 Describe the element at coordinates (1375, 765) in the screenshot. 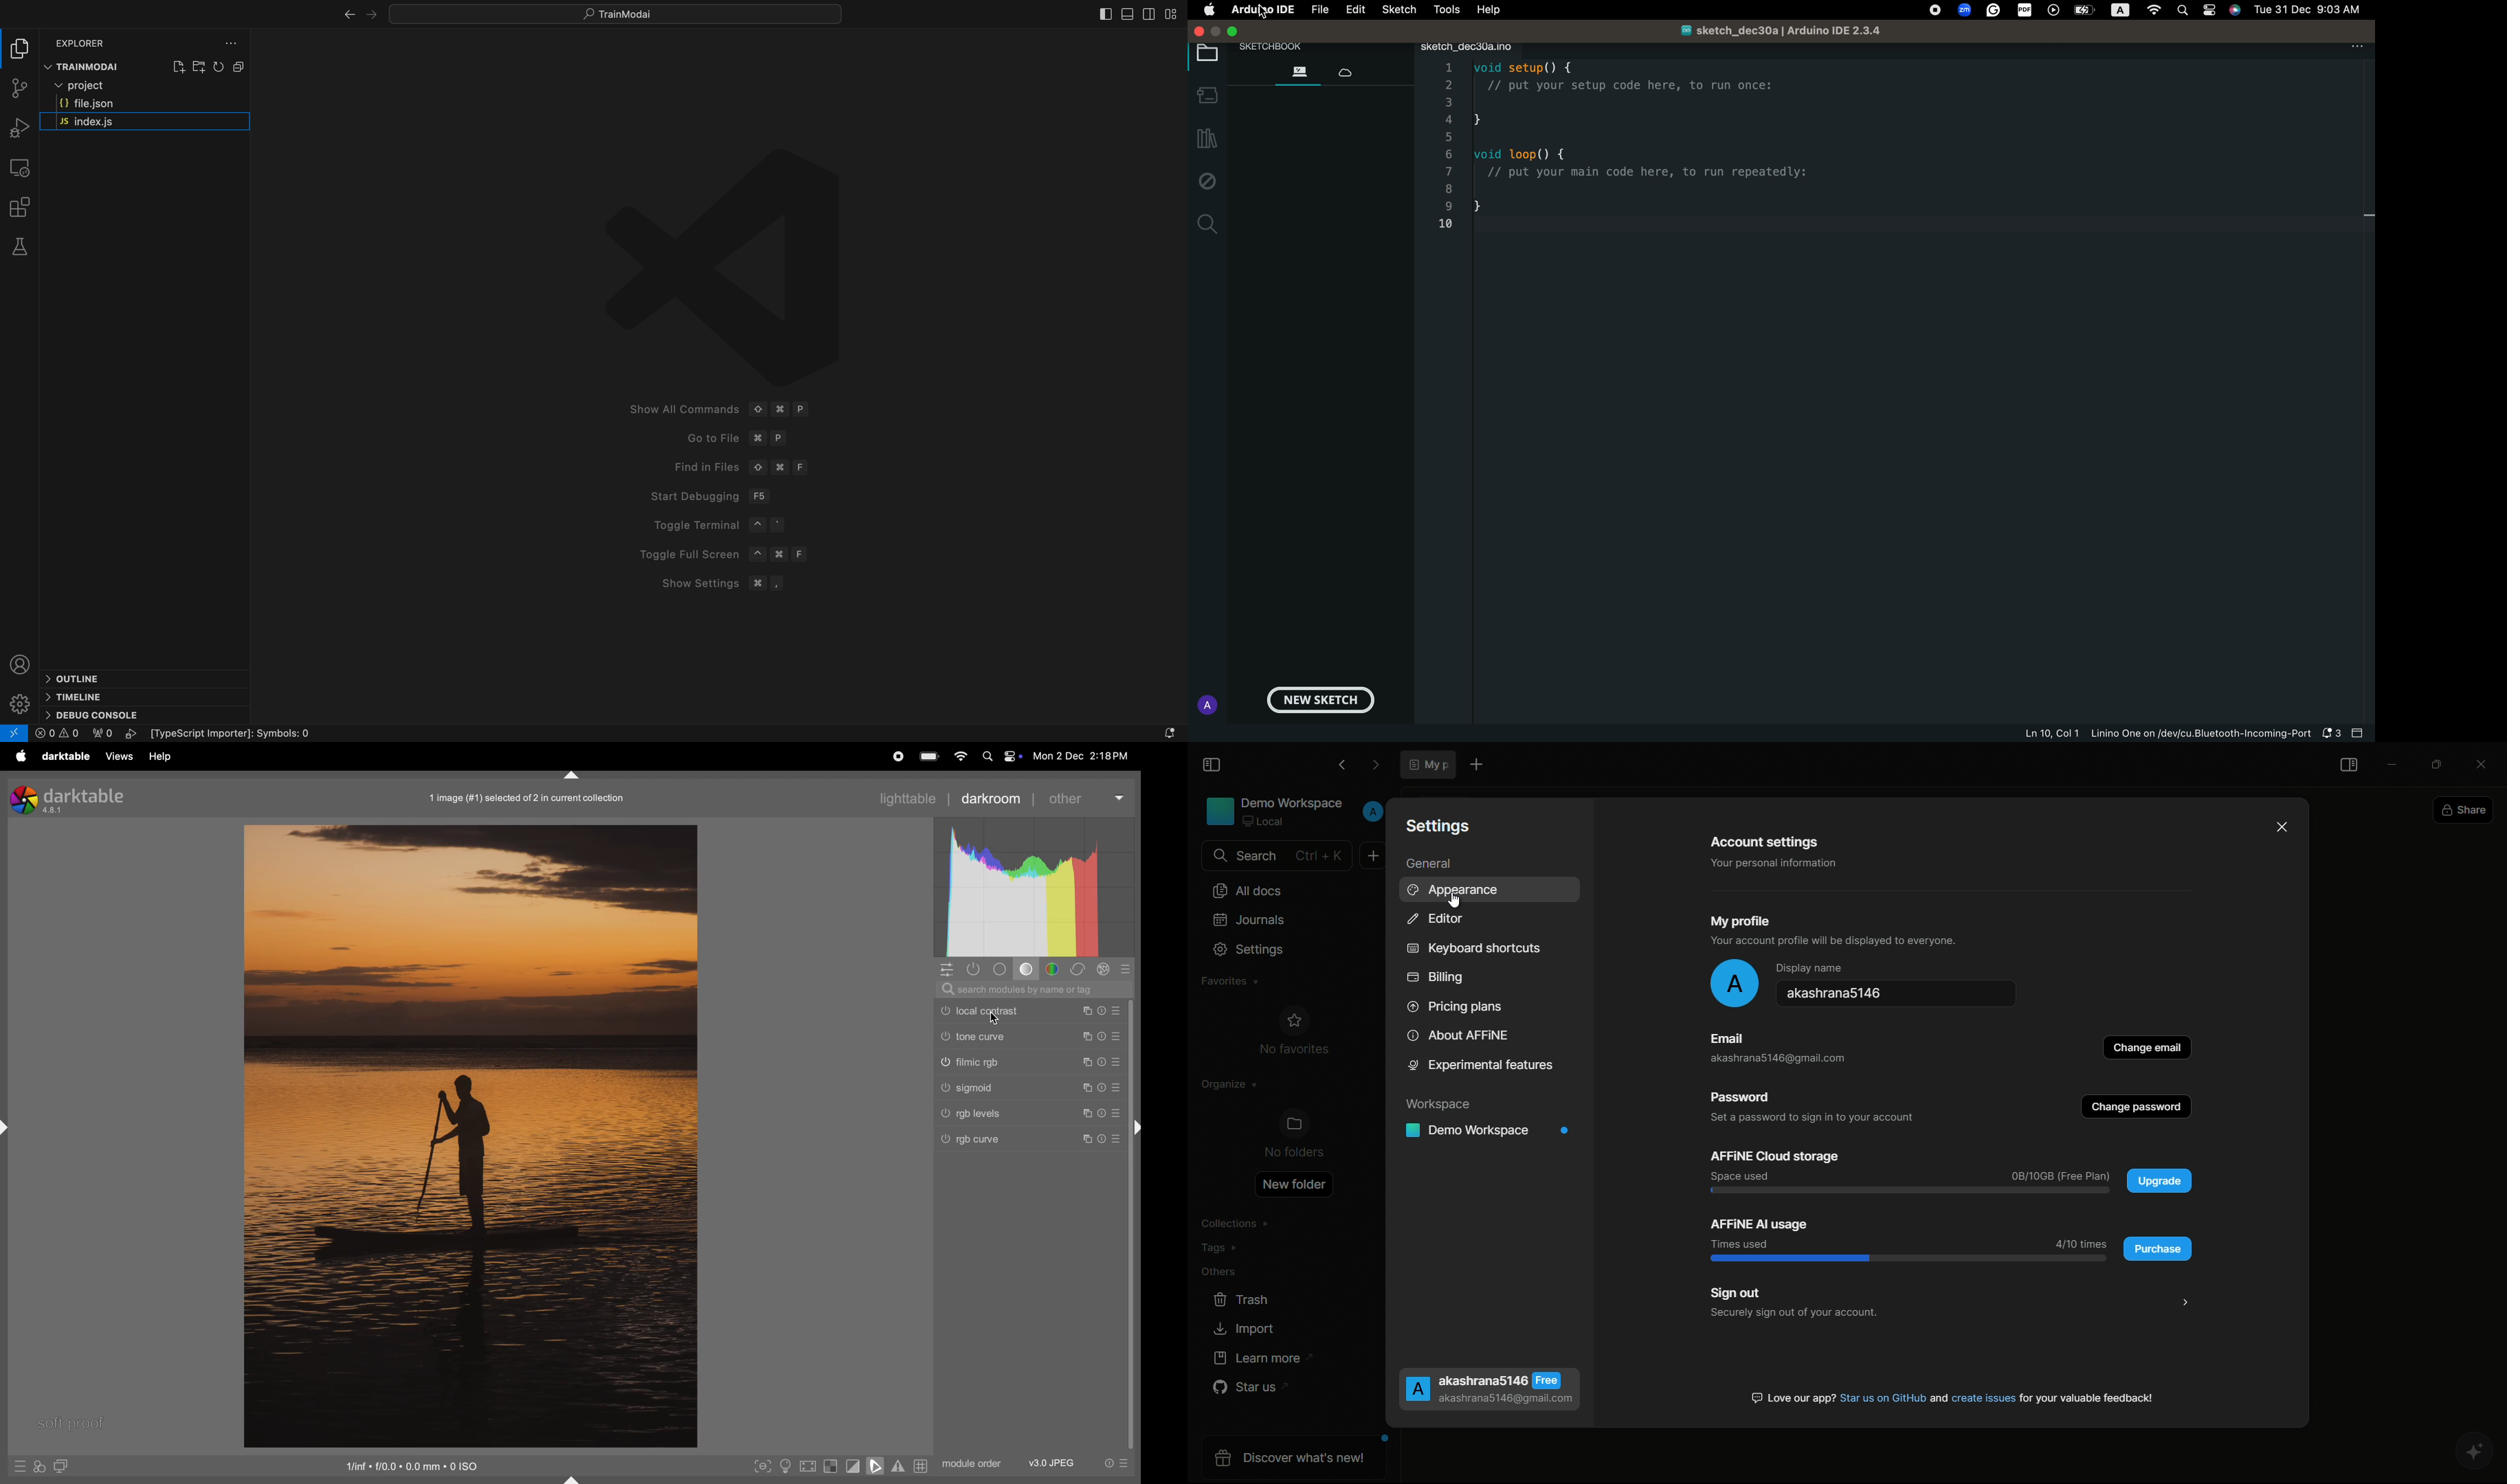

I see `forward` at that location.